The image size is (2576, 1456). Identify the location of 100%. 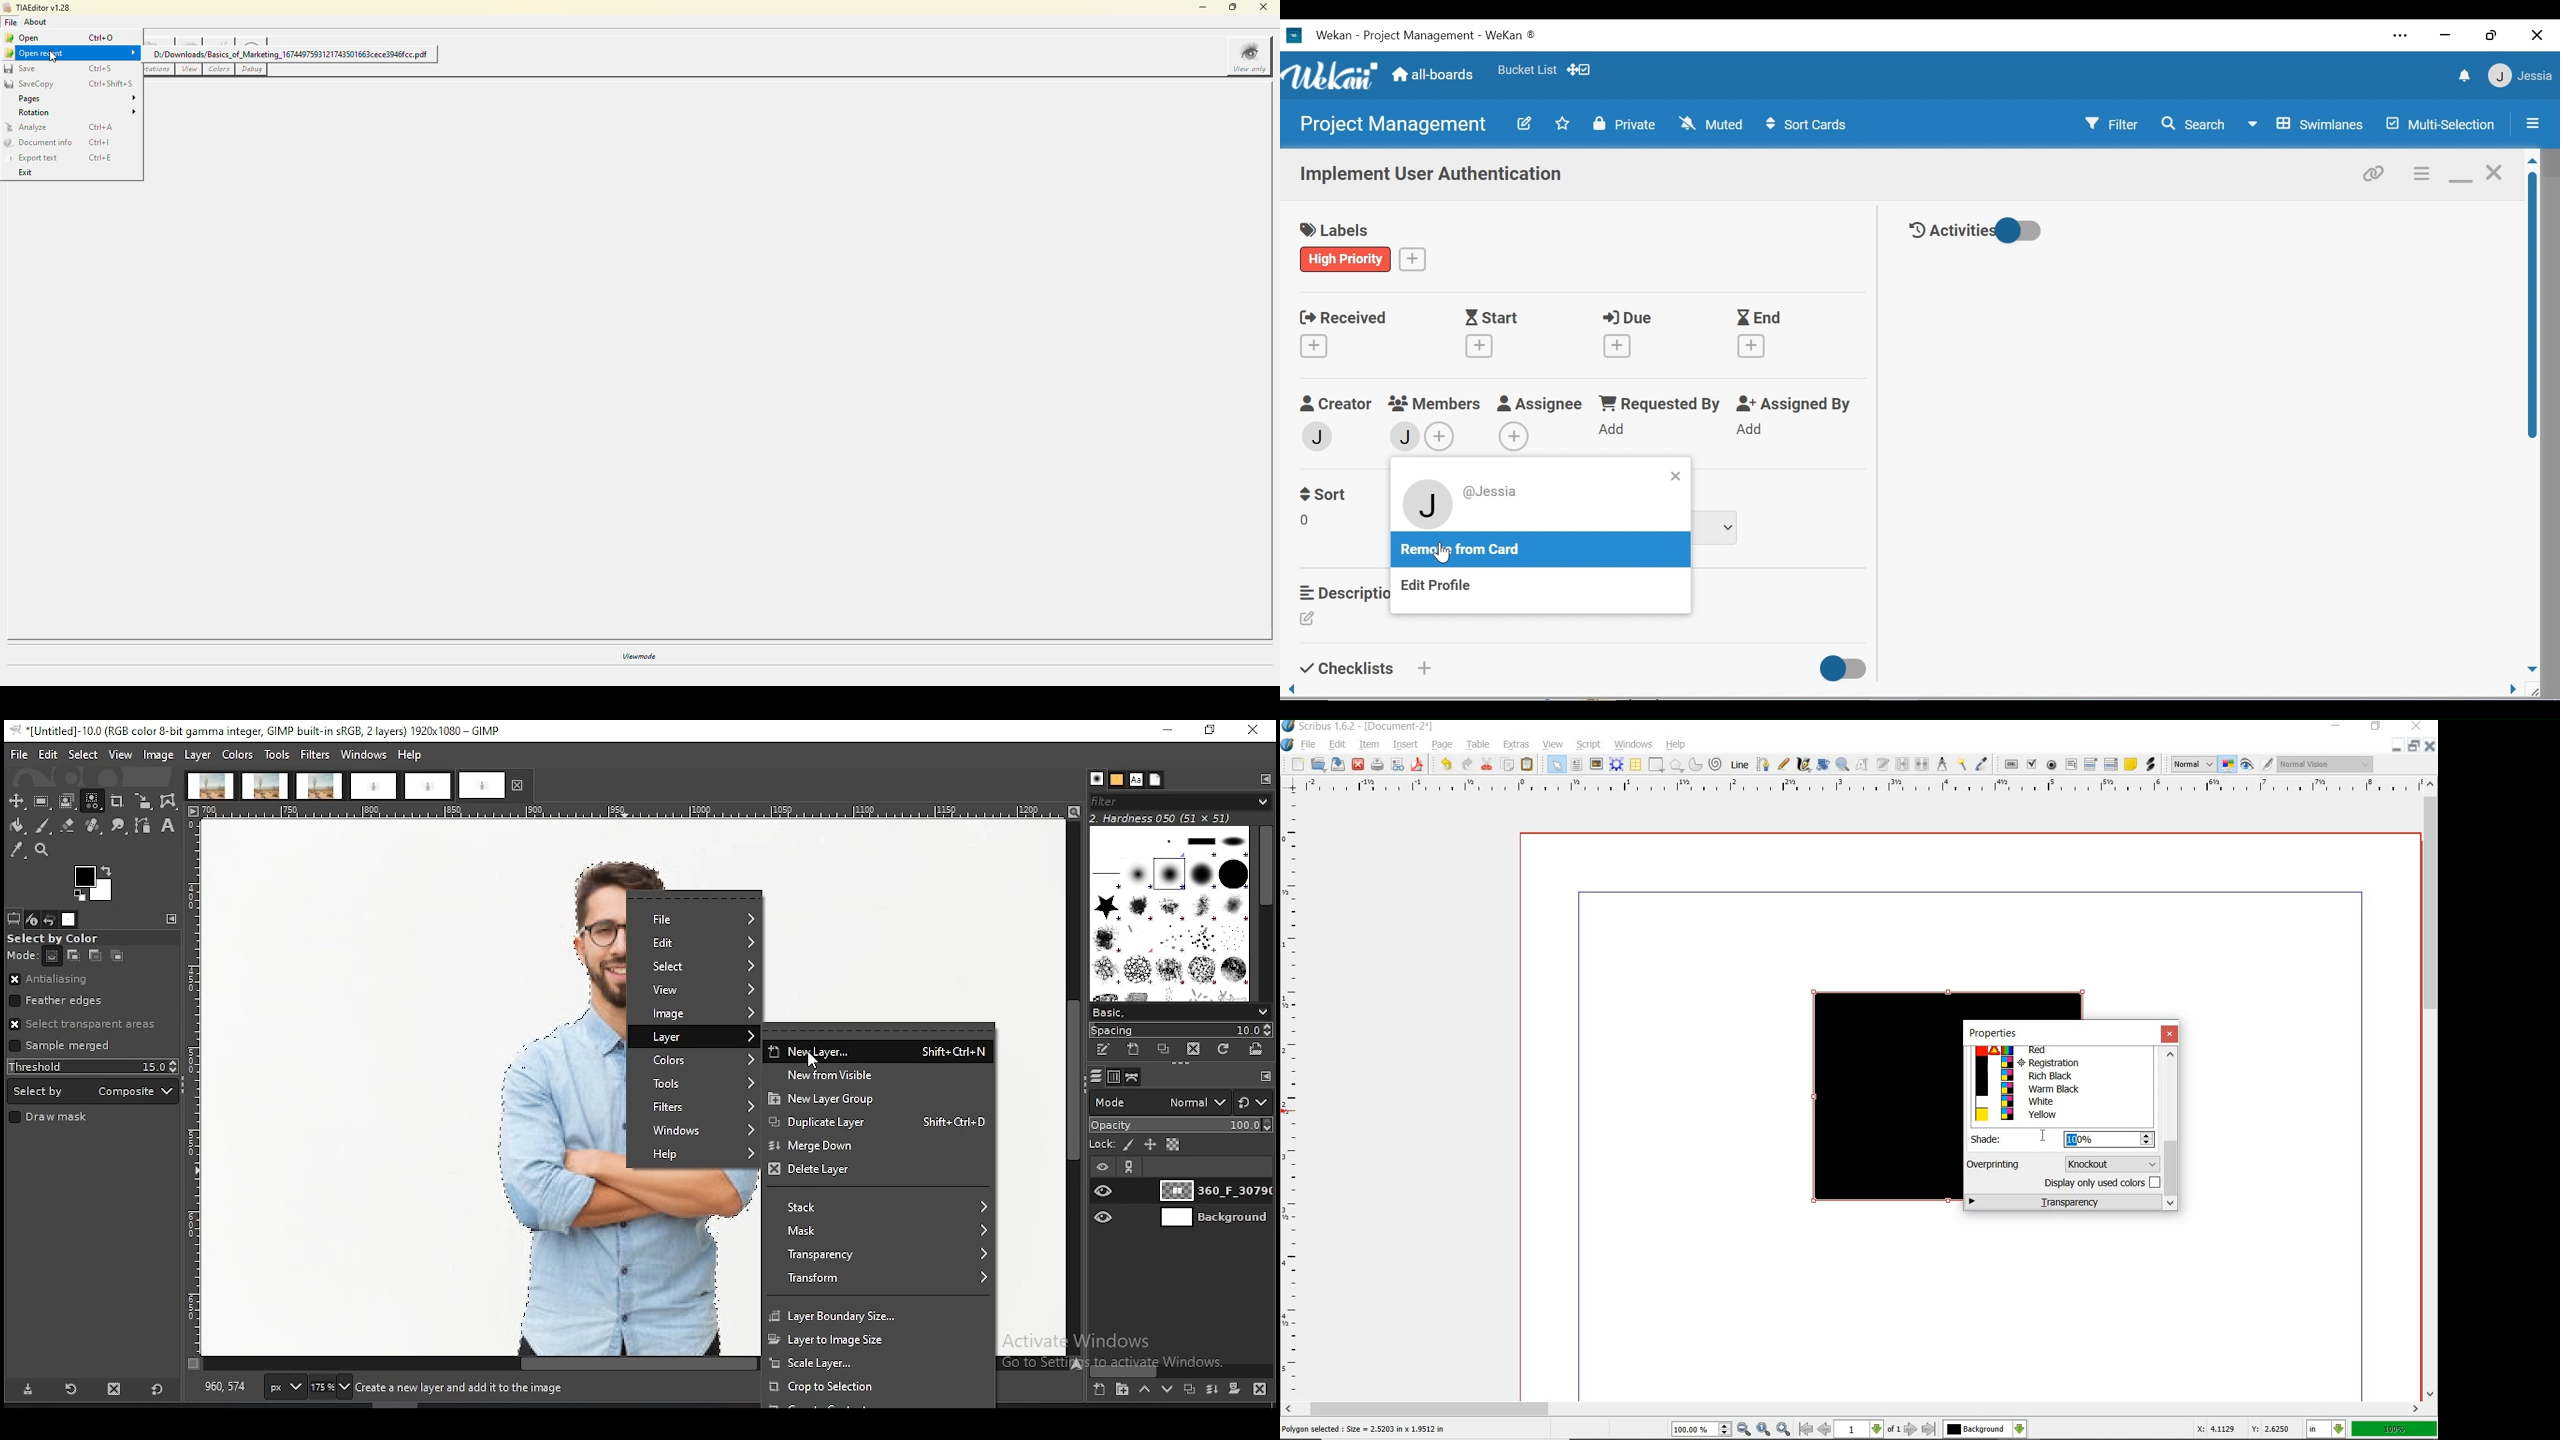
(2394, 1430).